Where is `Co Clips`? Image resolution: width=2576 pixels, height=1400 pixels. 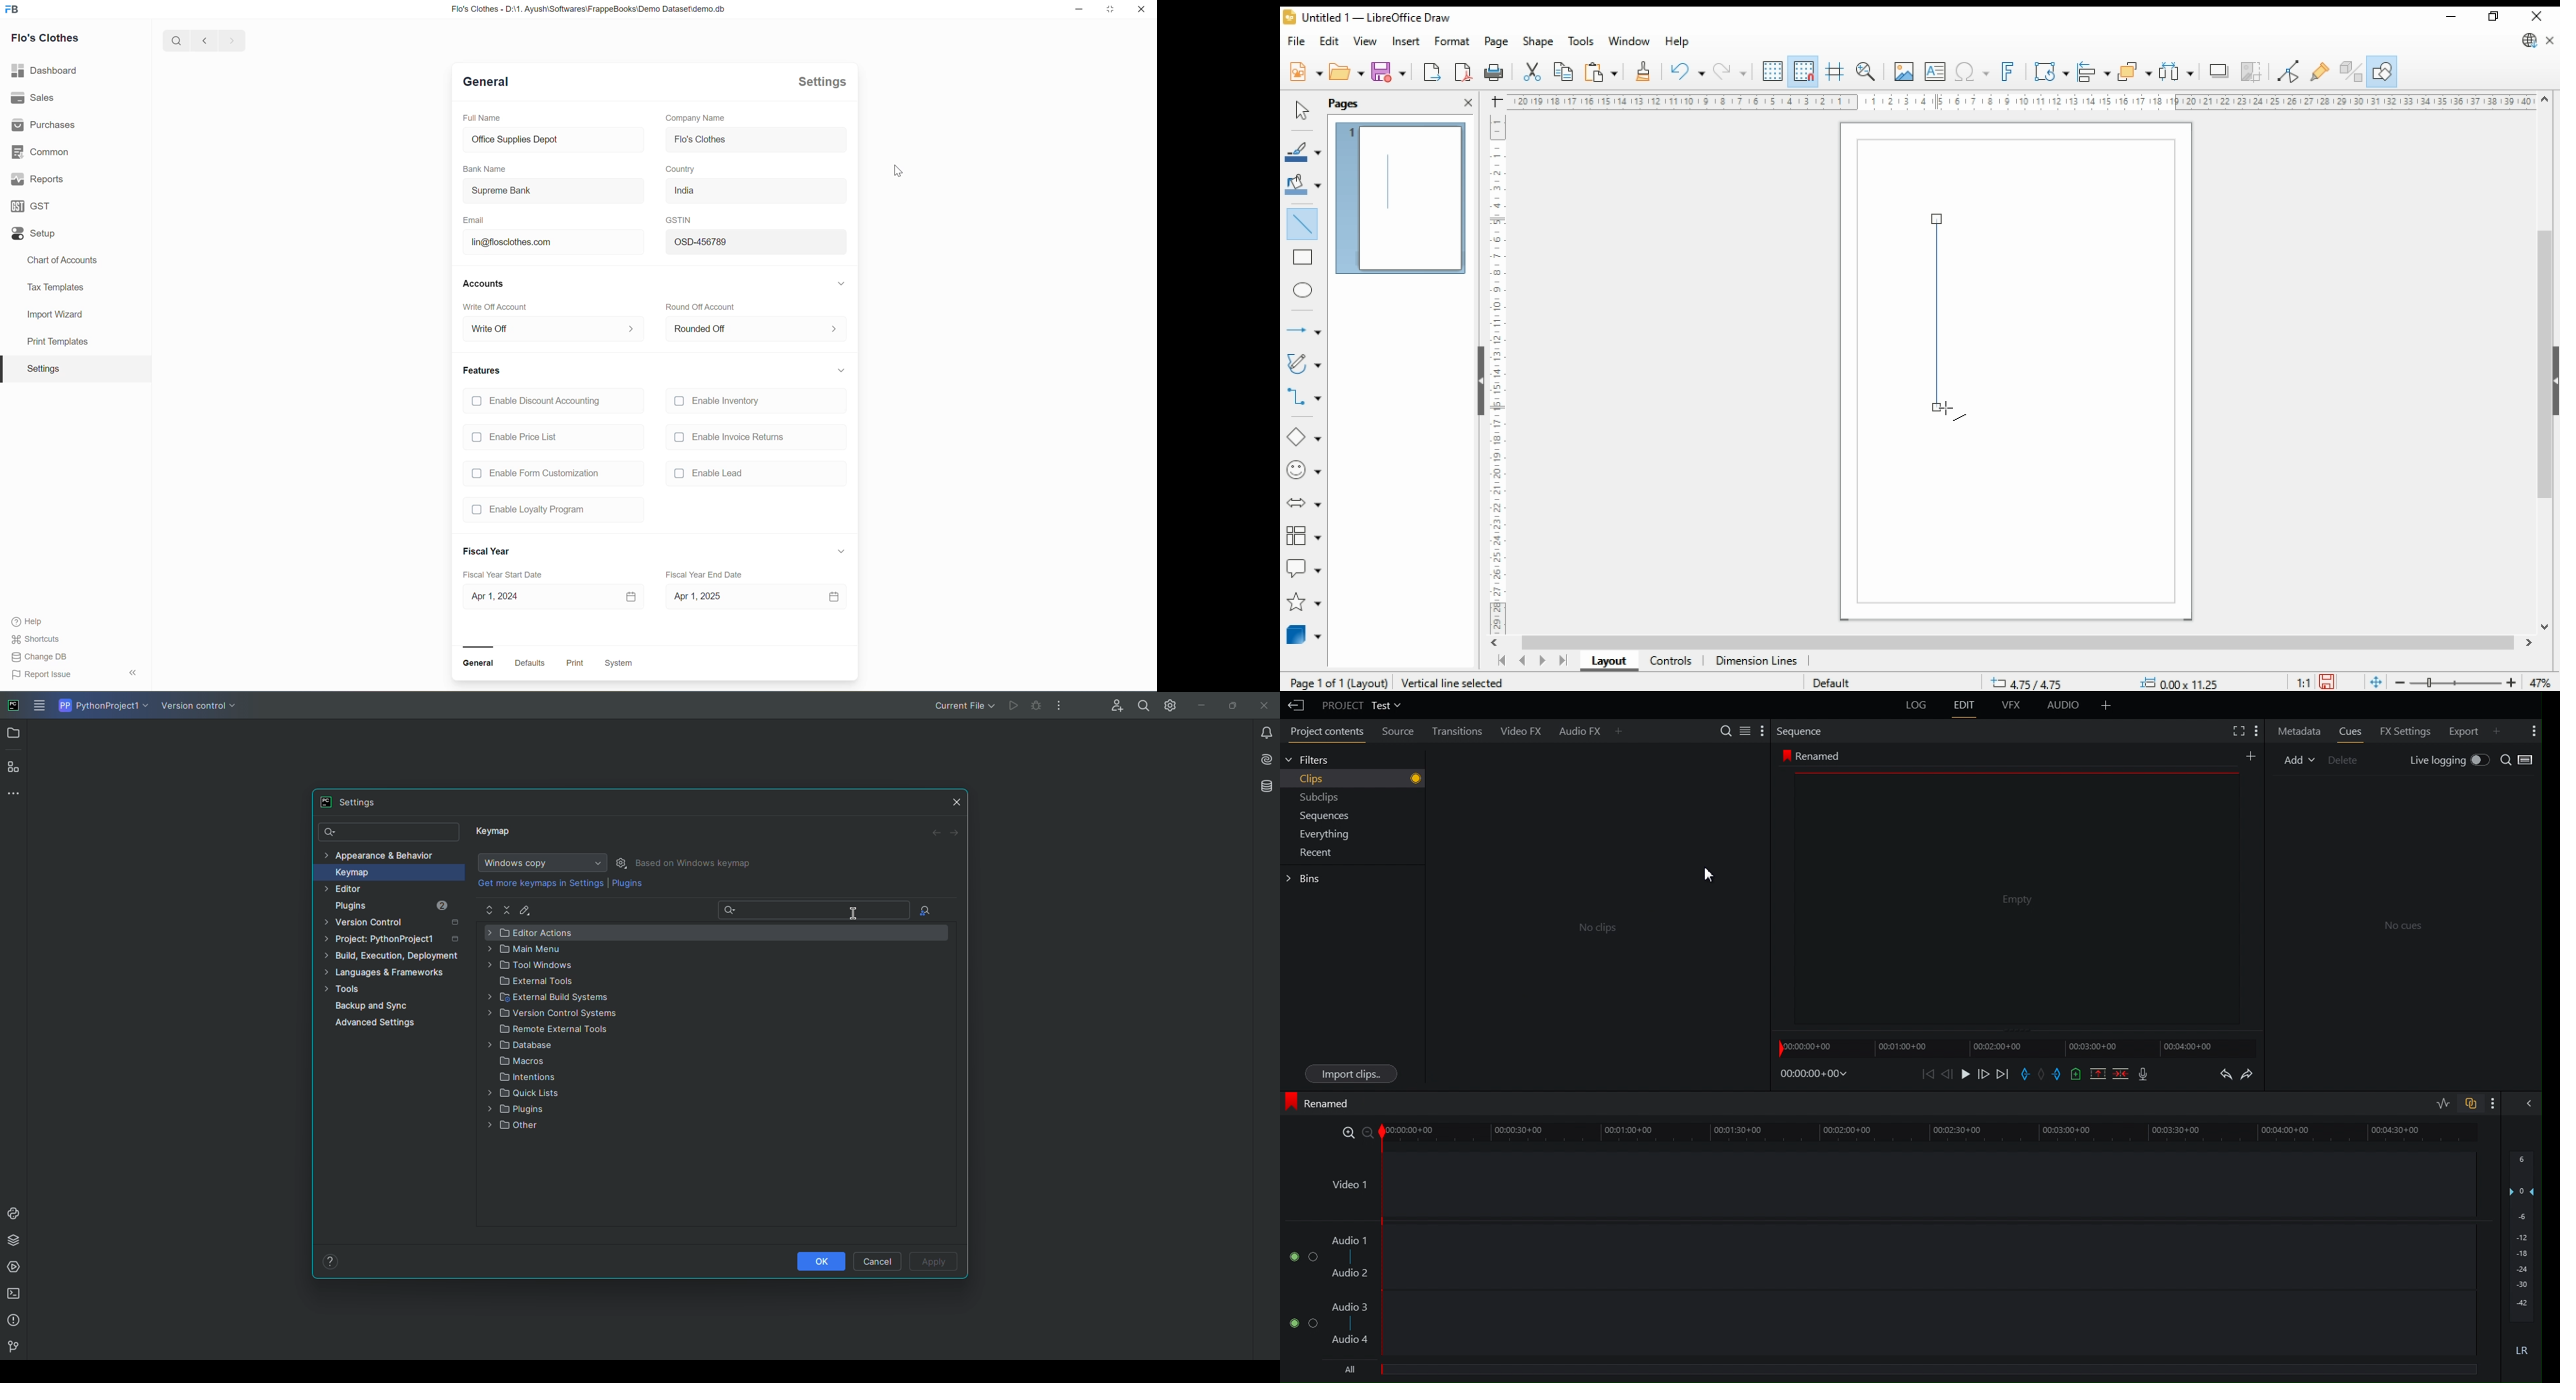 Co Clips is located at coordinates (1594, 928).